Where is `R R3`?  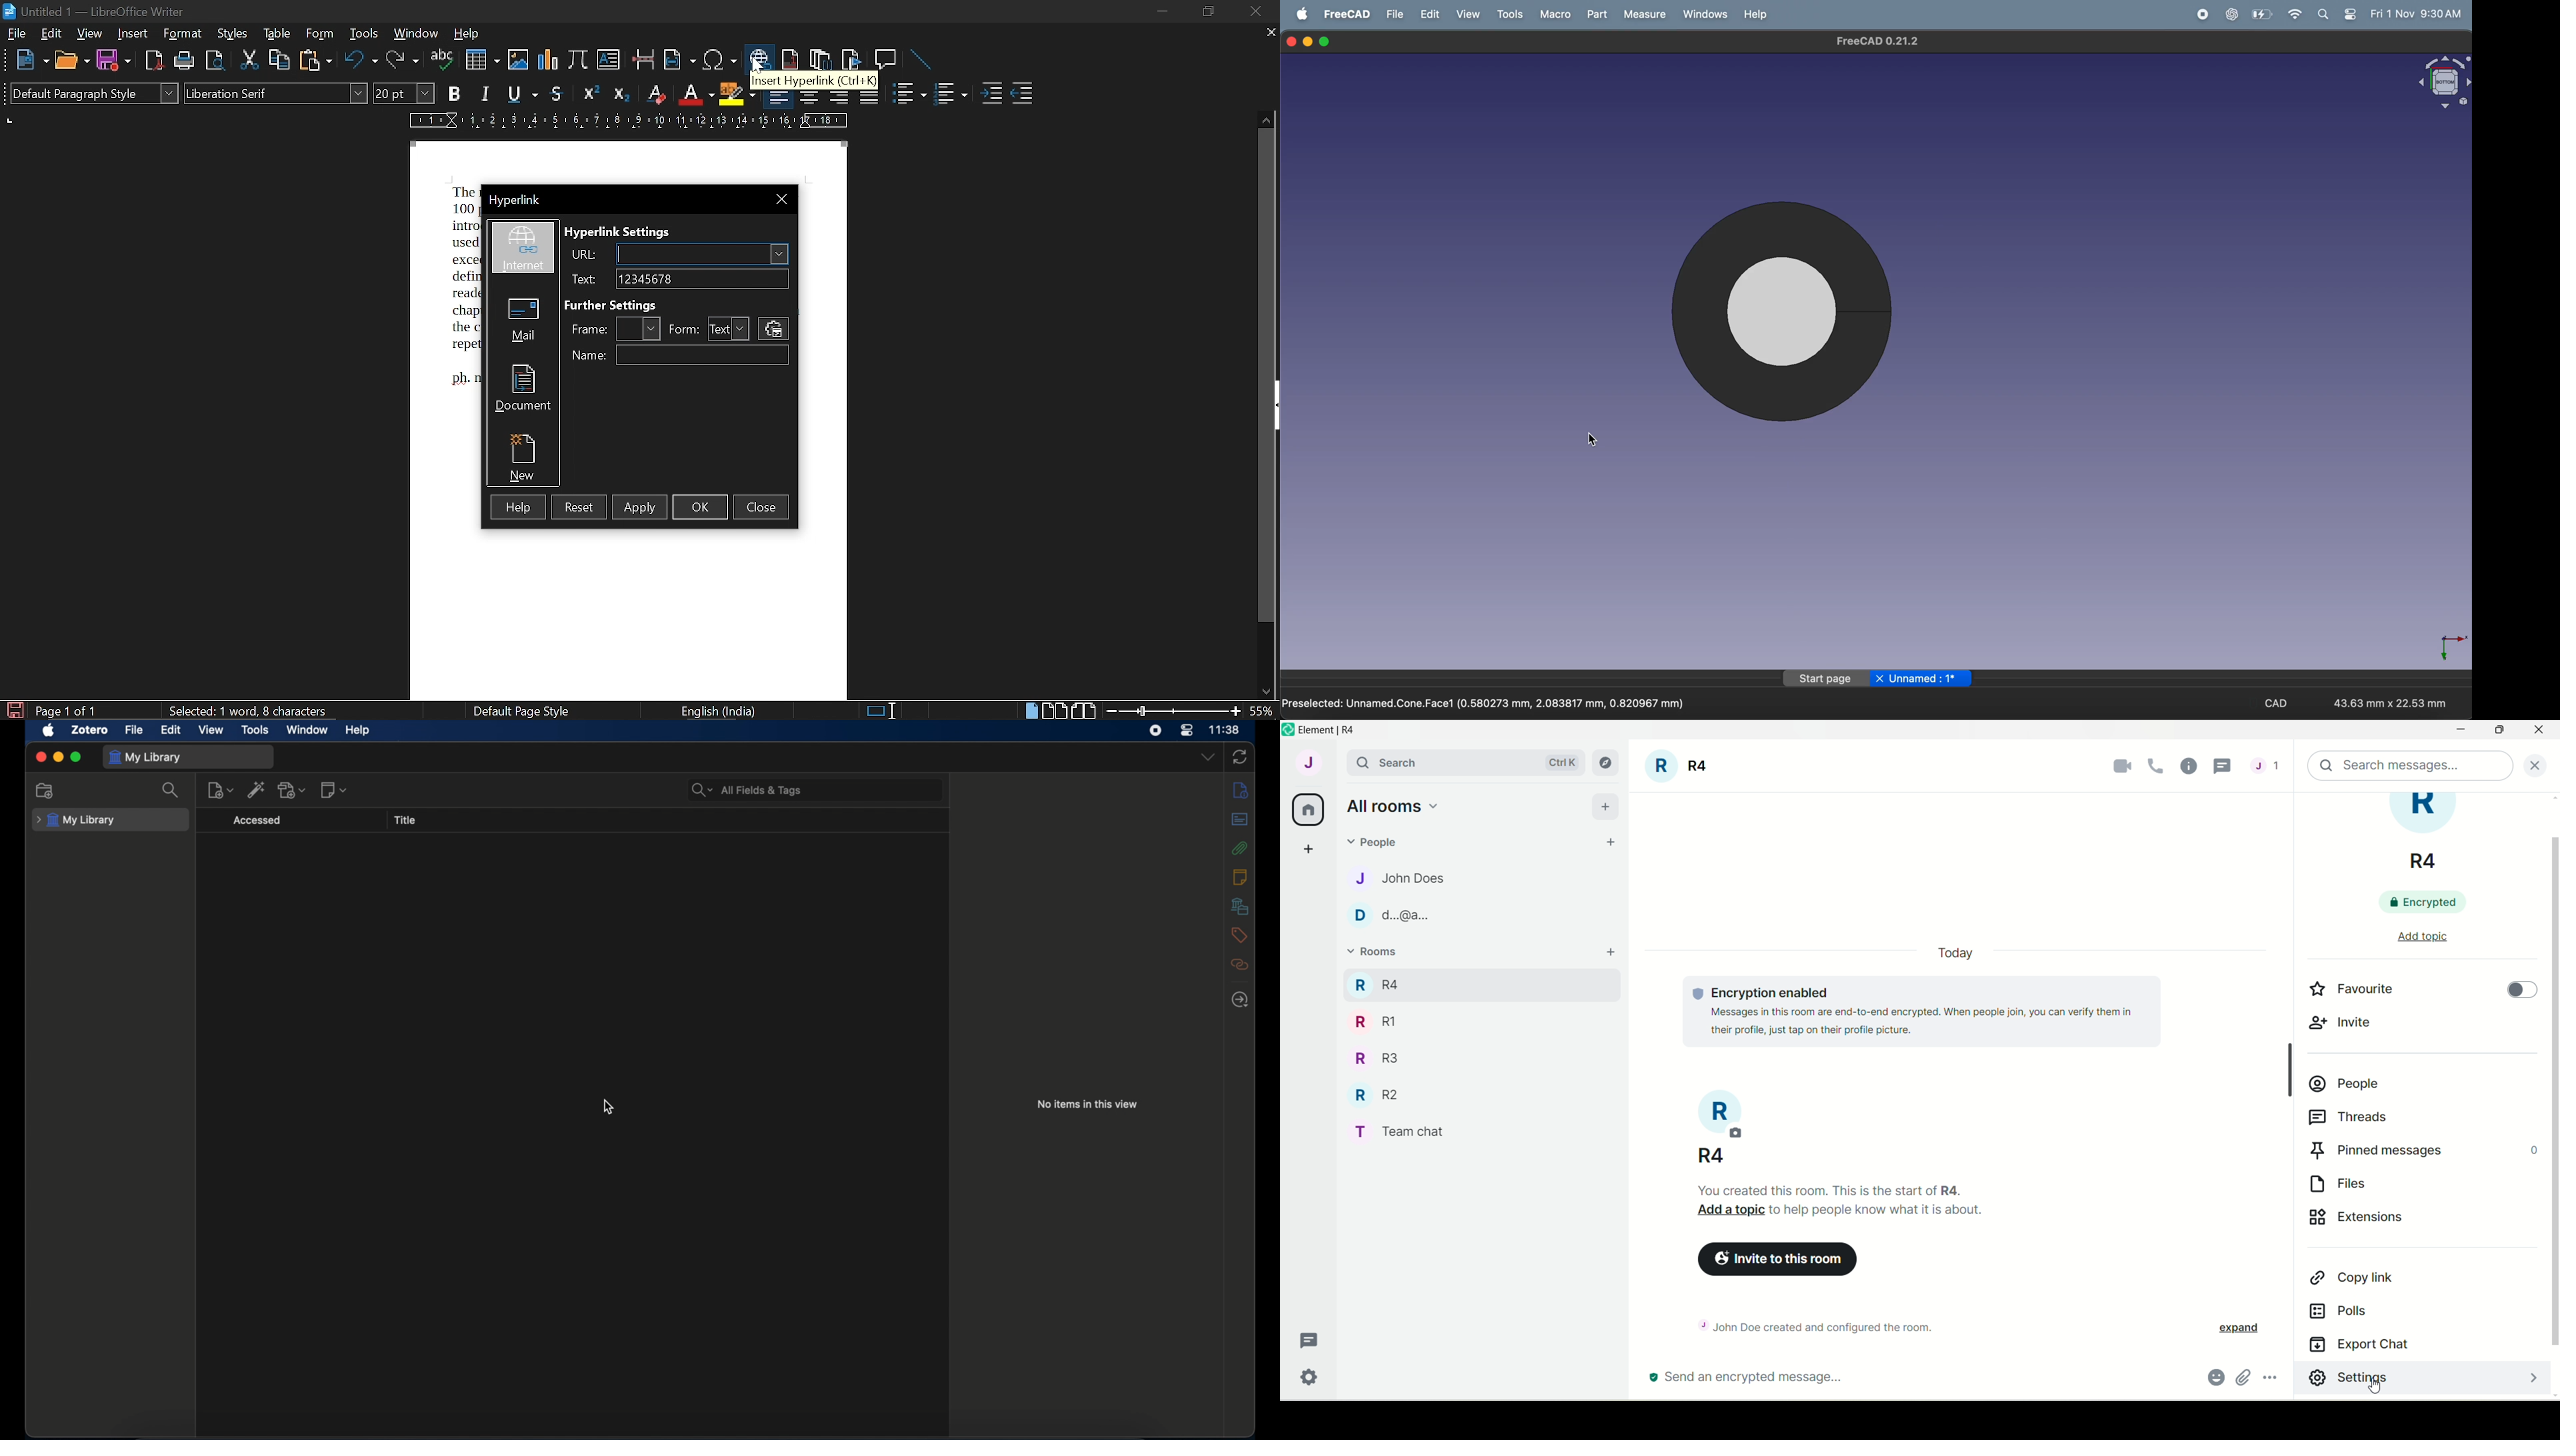
R R3 is located at coordinates (1373, 1057).